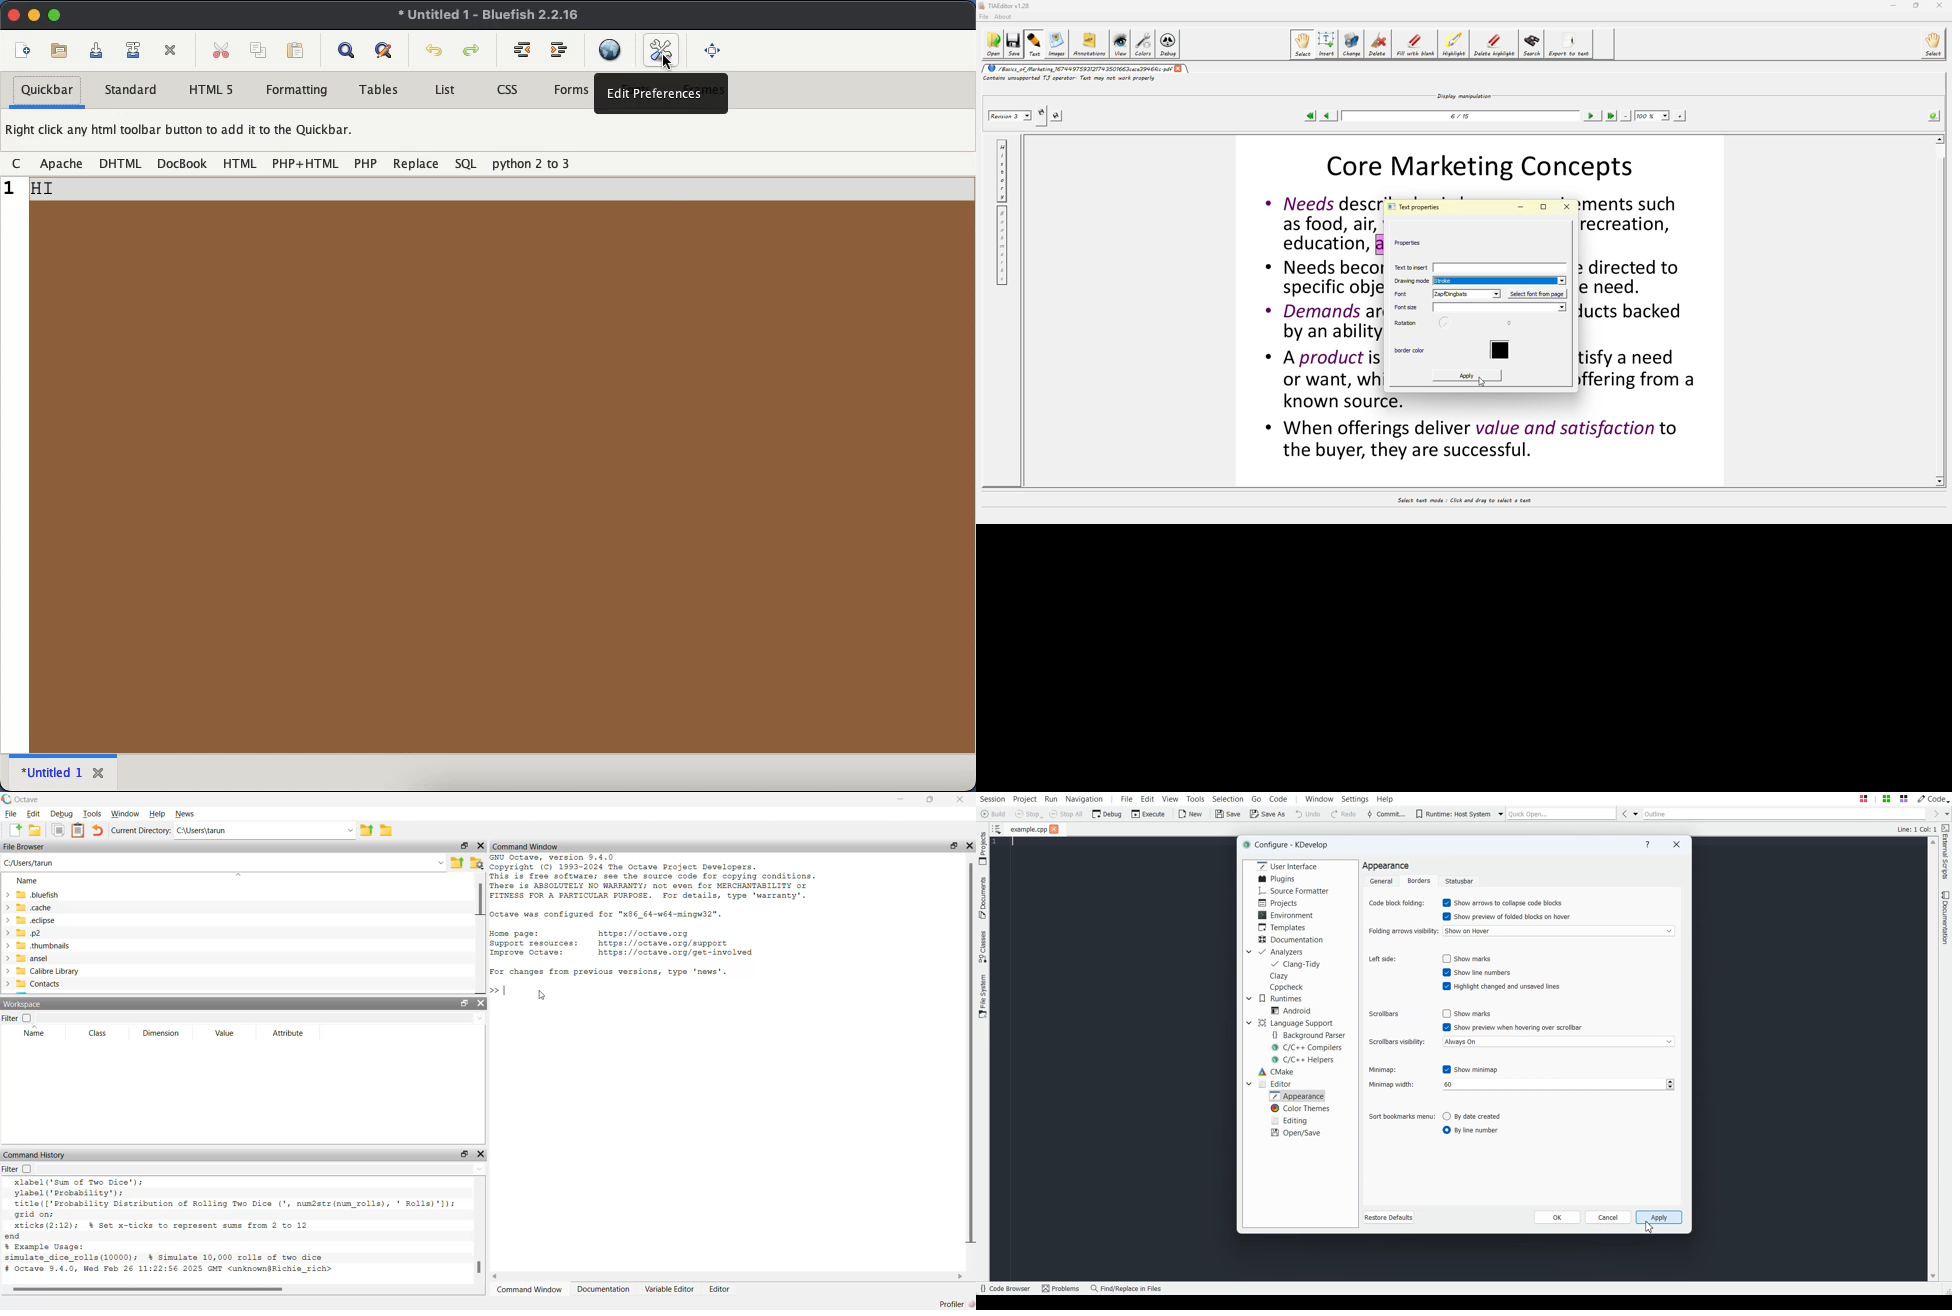 This screenshot has height=1316, width=1960. I want to click on copy, so click(260, 50).